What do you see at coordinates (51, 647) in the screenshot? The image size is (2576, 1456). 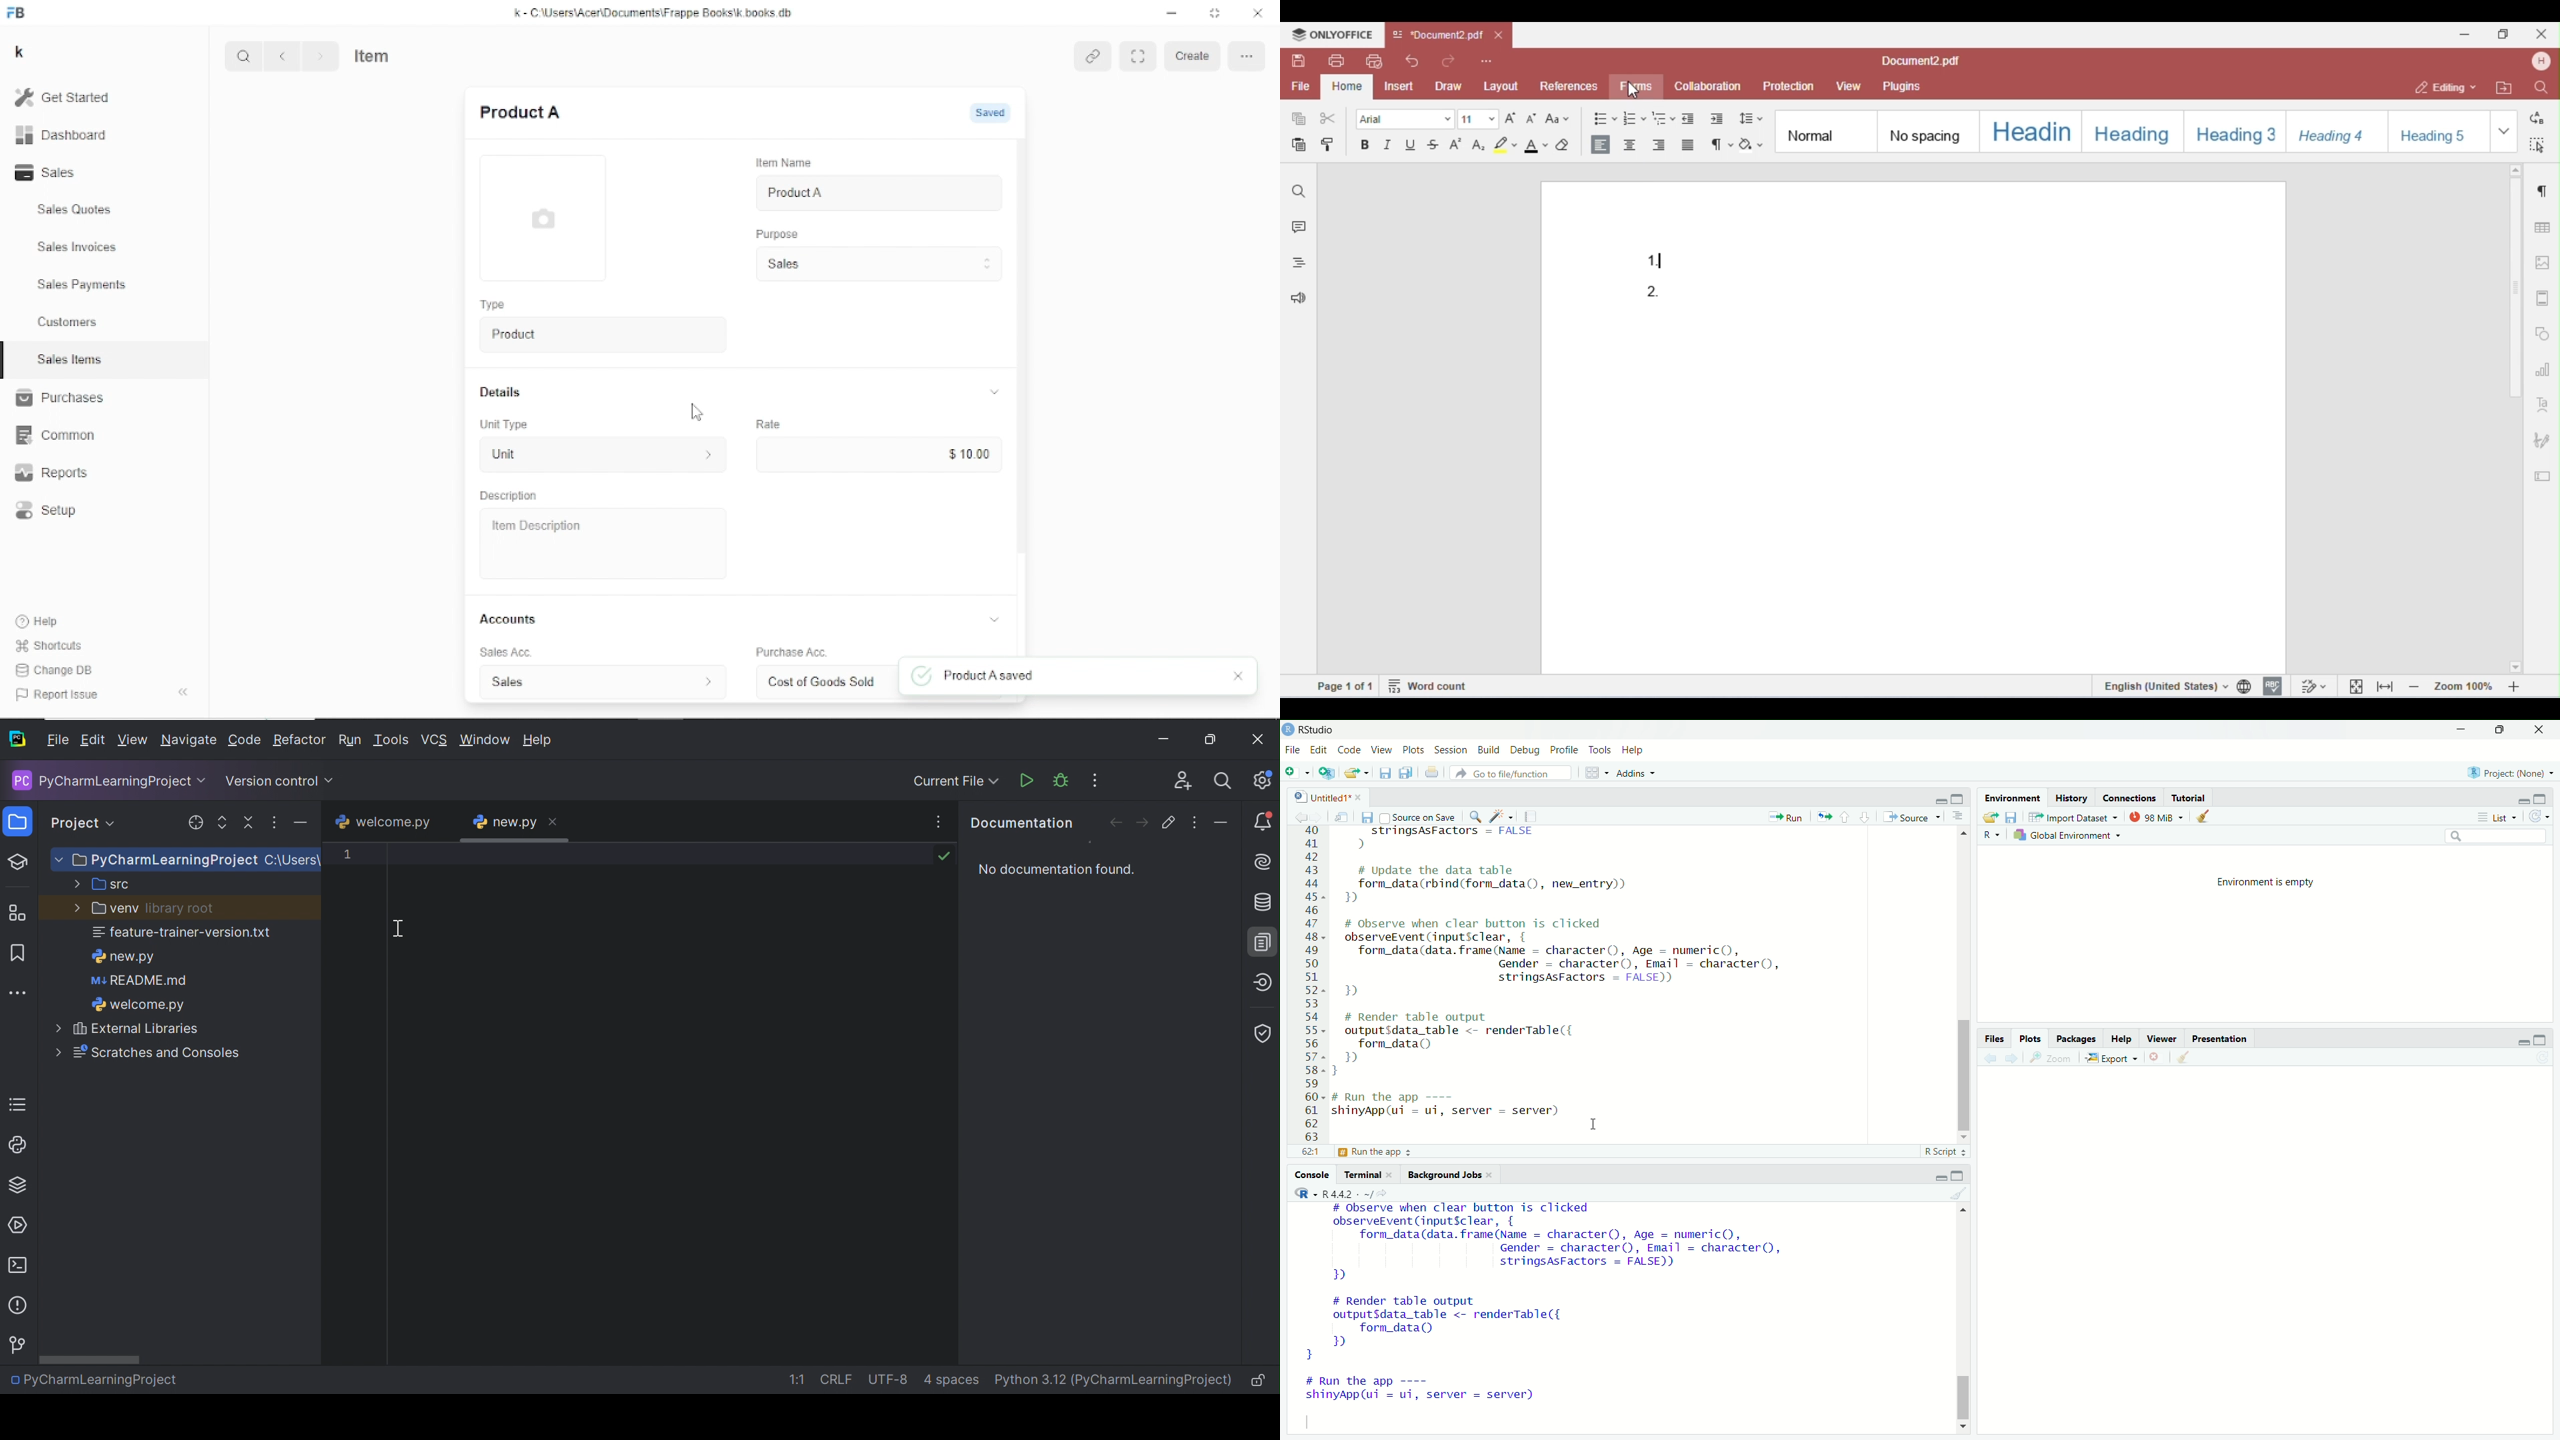 I see `Shortcuts` at bounding box center [51, 647].